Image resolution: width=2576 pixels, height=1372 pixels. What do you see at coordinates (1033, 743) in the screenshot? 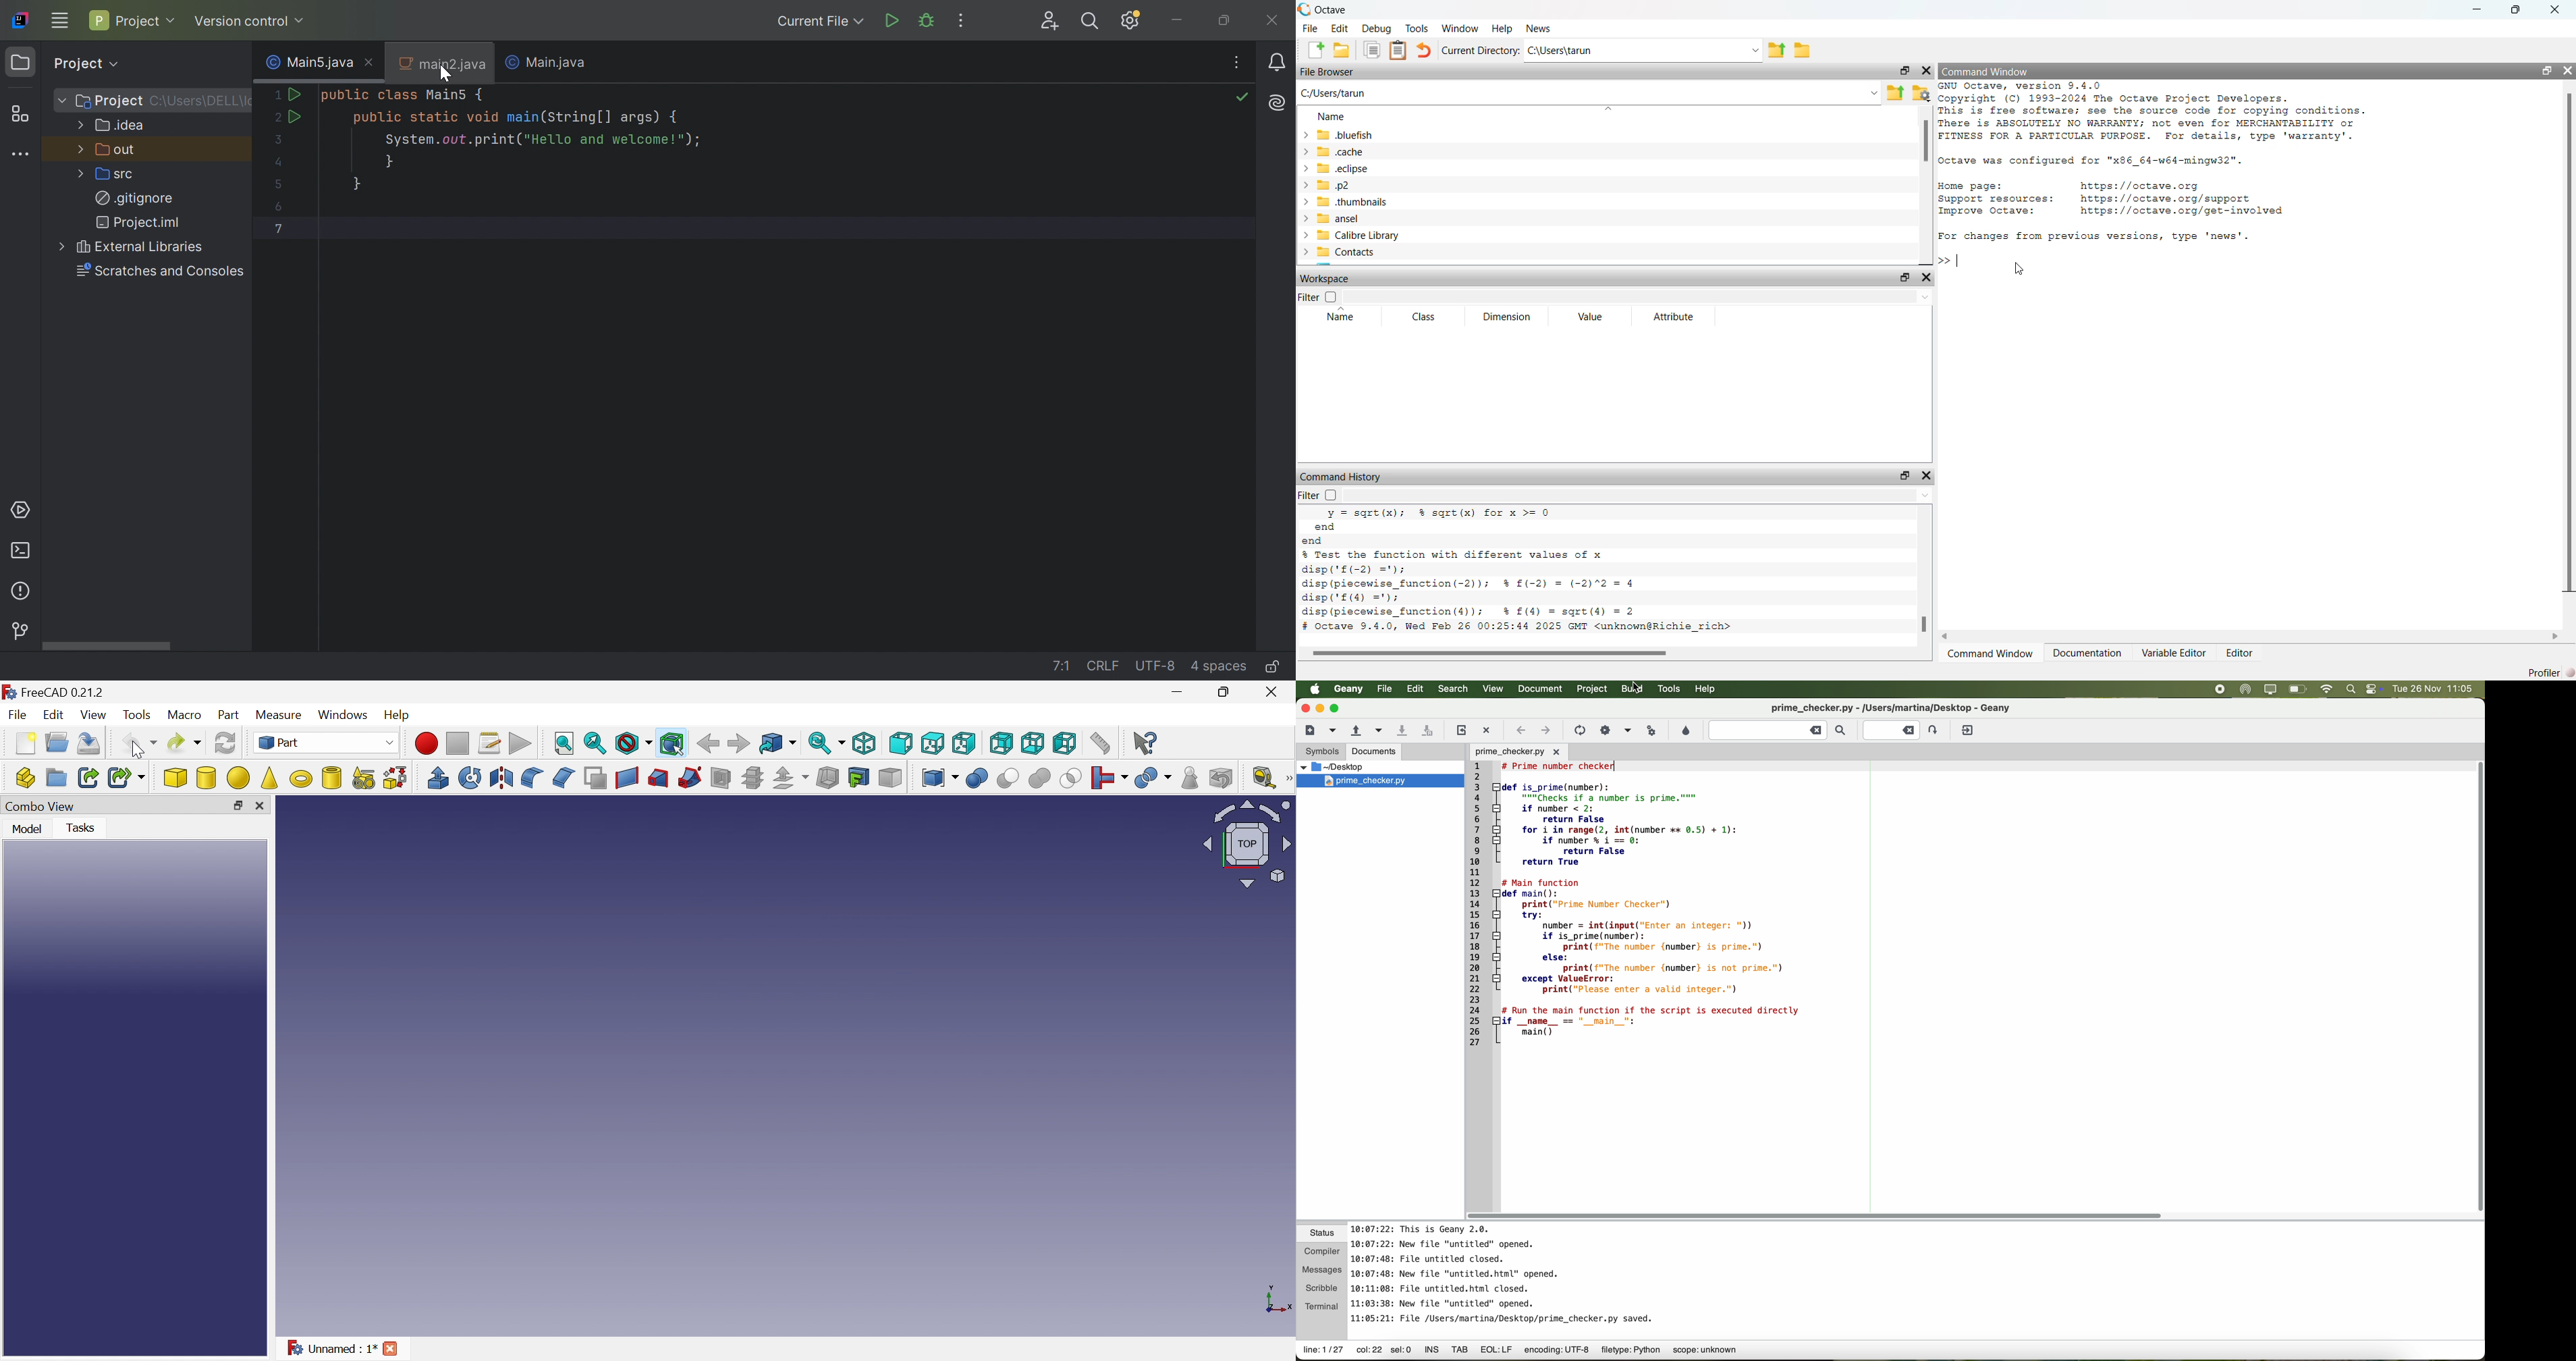
I see `Rear` at bounding box center [1033, 743].